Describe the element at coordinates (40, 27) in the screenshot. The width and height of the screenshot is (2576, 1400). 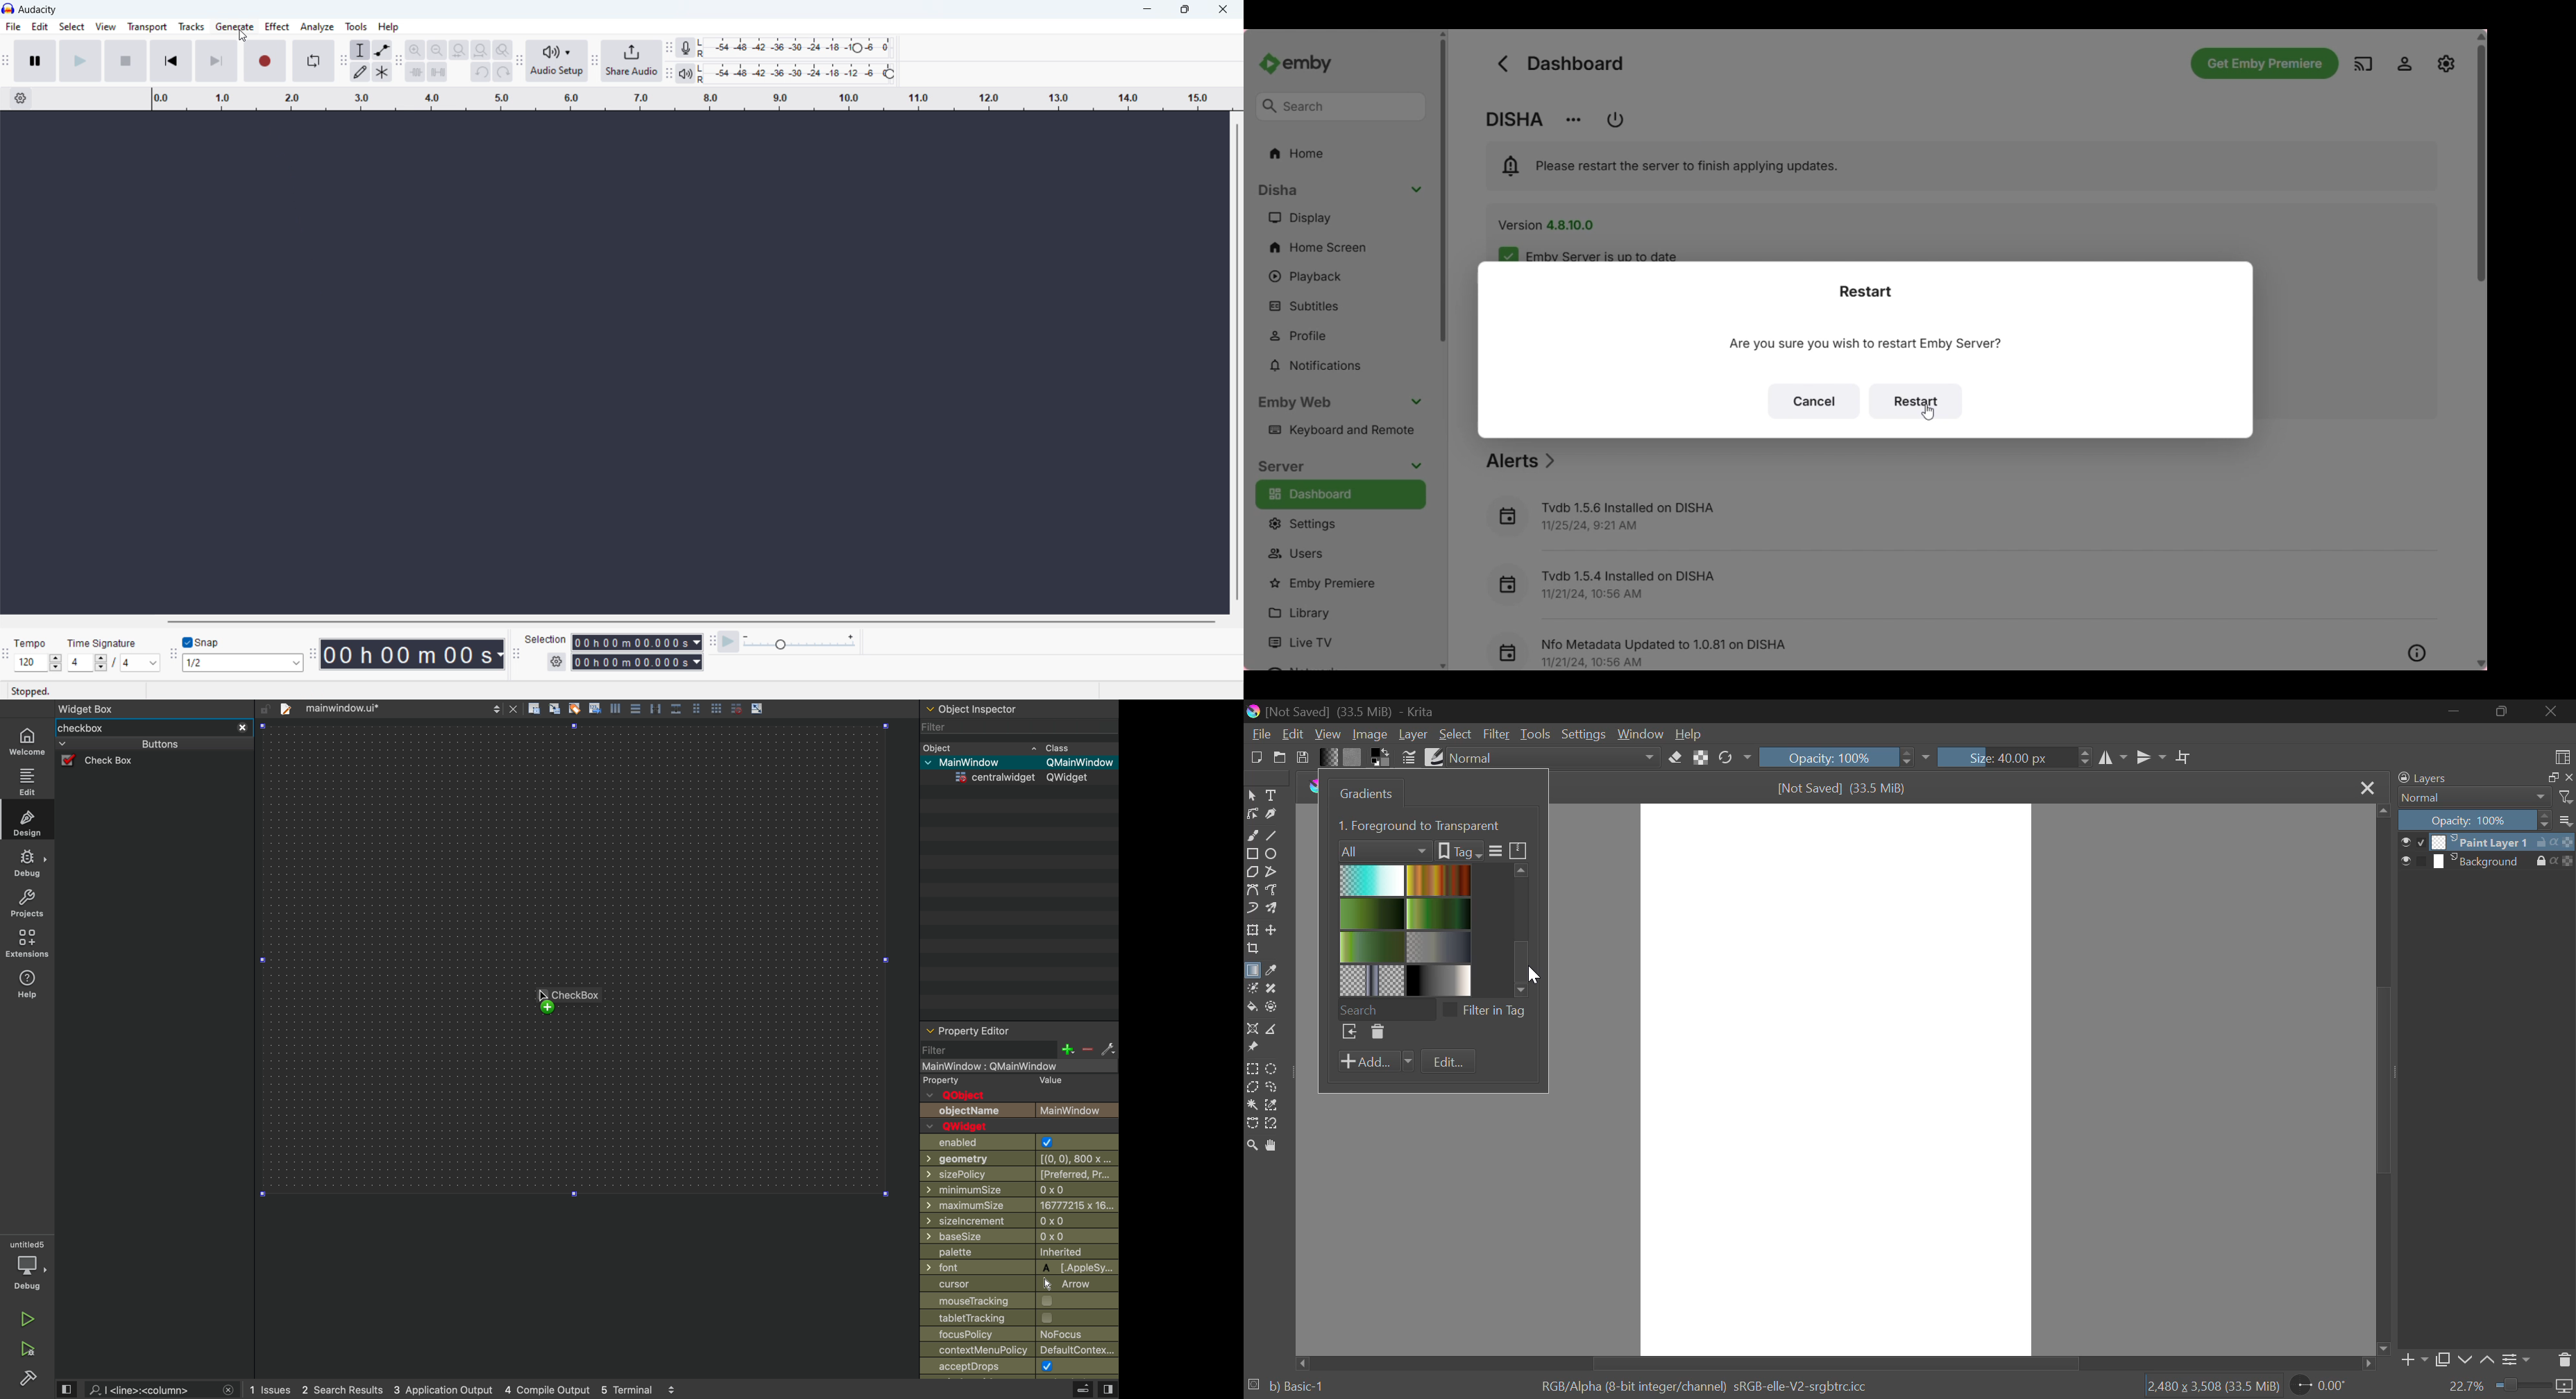
I see `edit` at that location.